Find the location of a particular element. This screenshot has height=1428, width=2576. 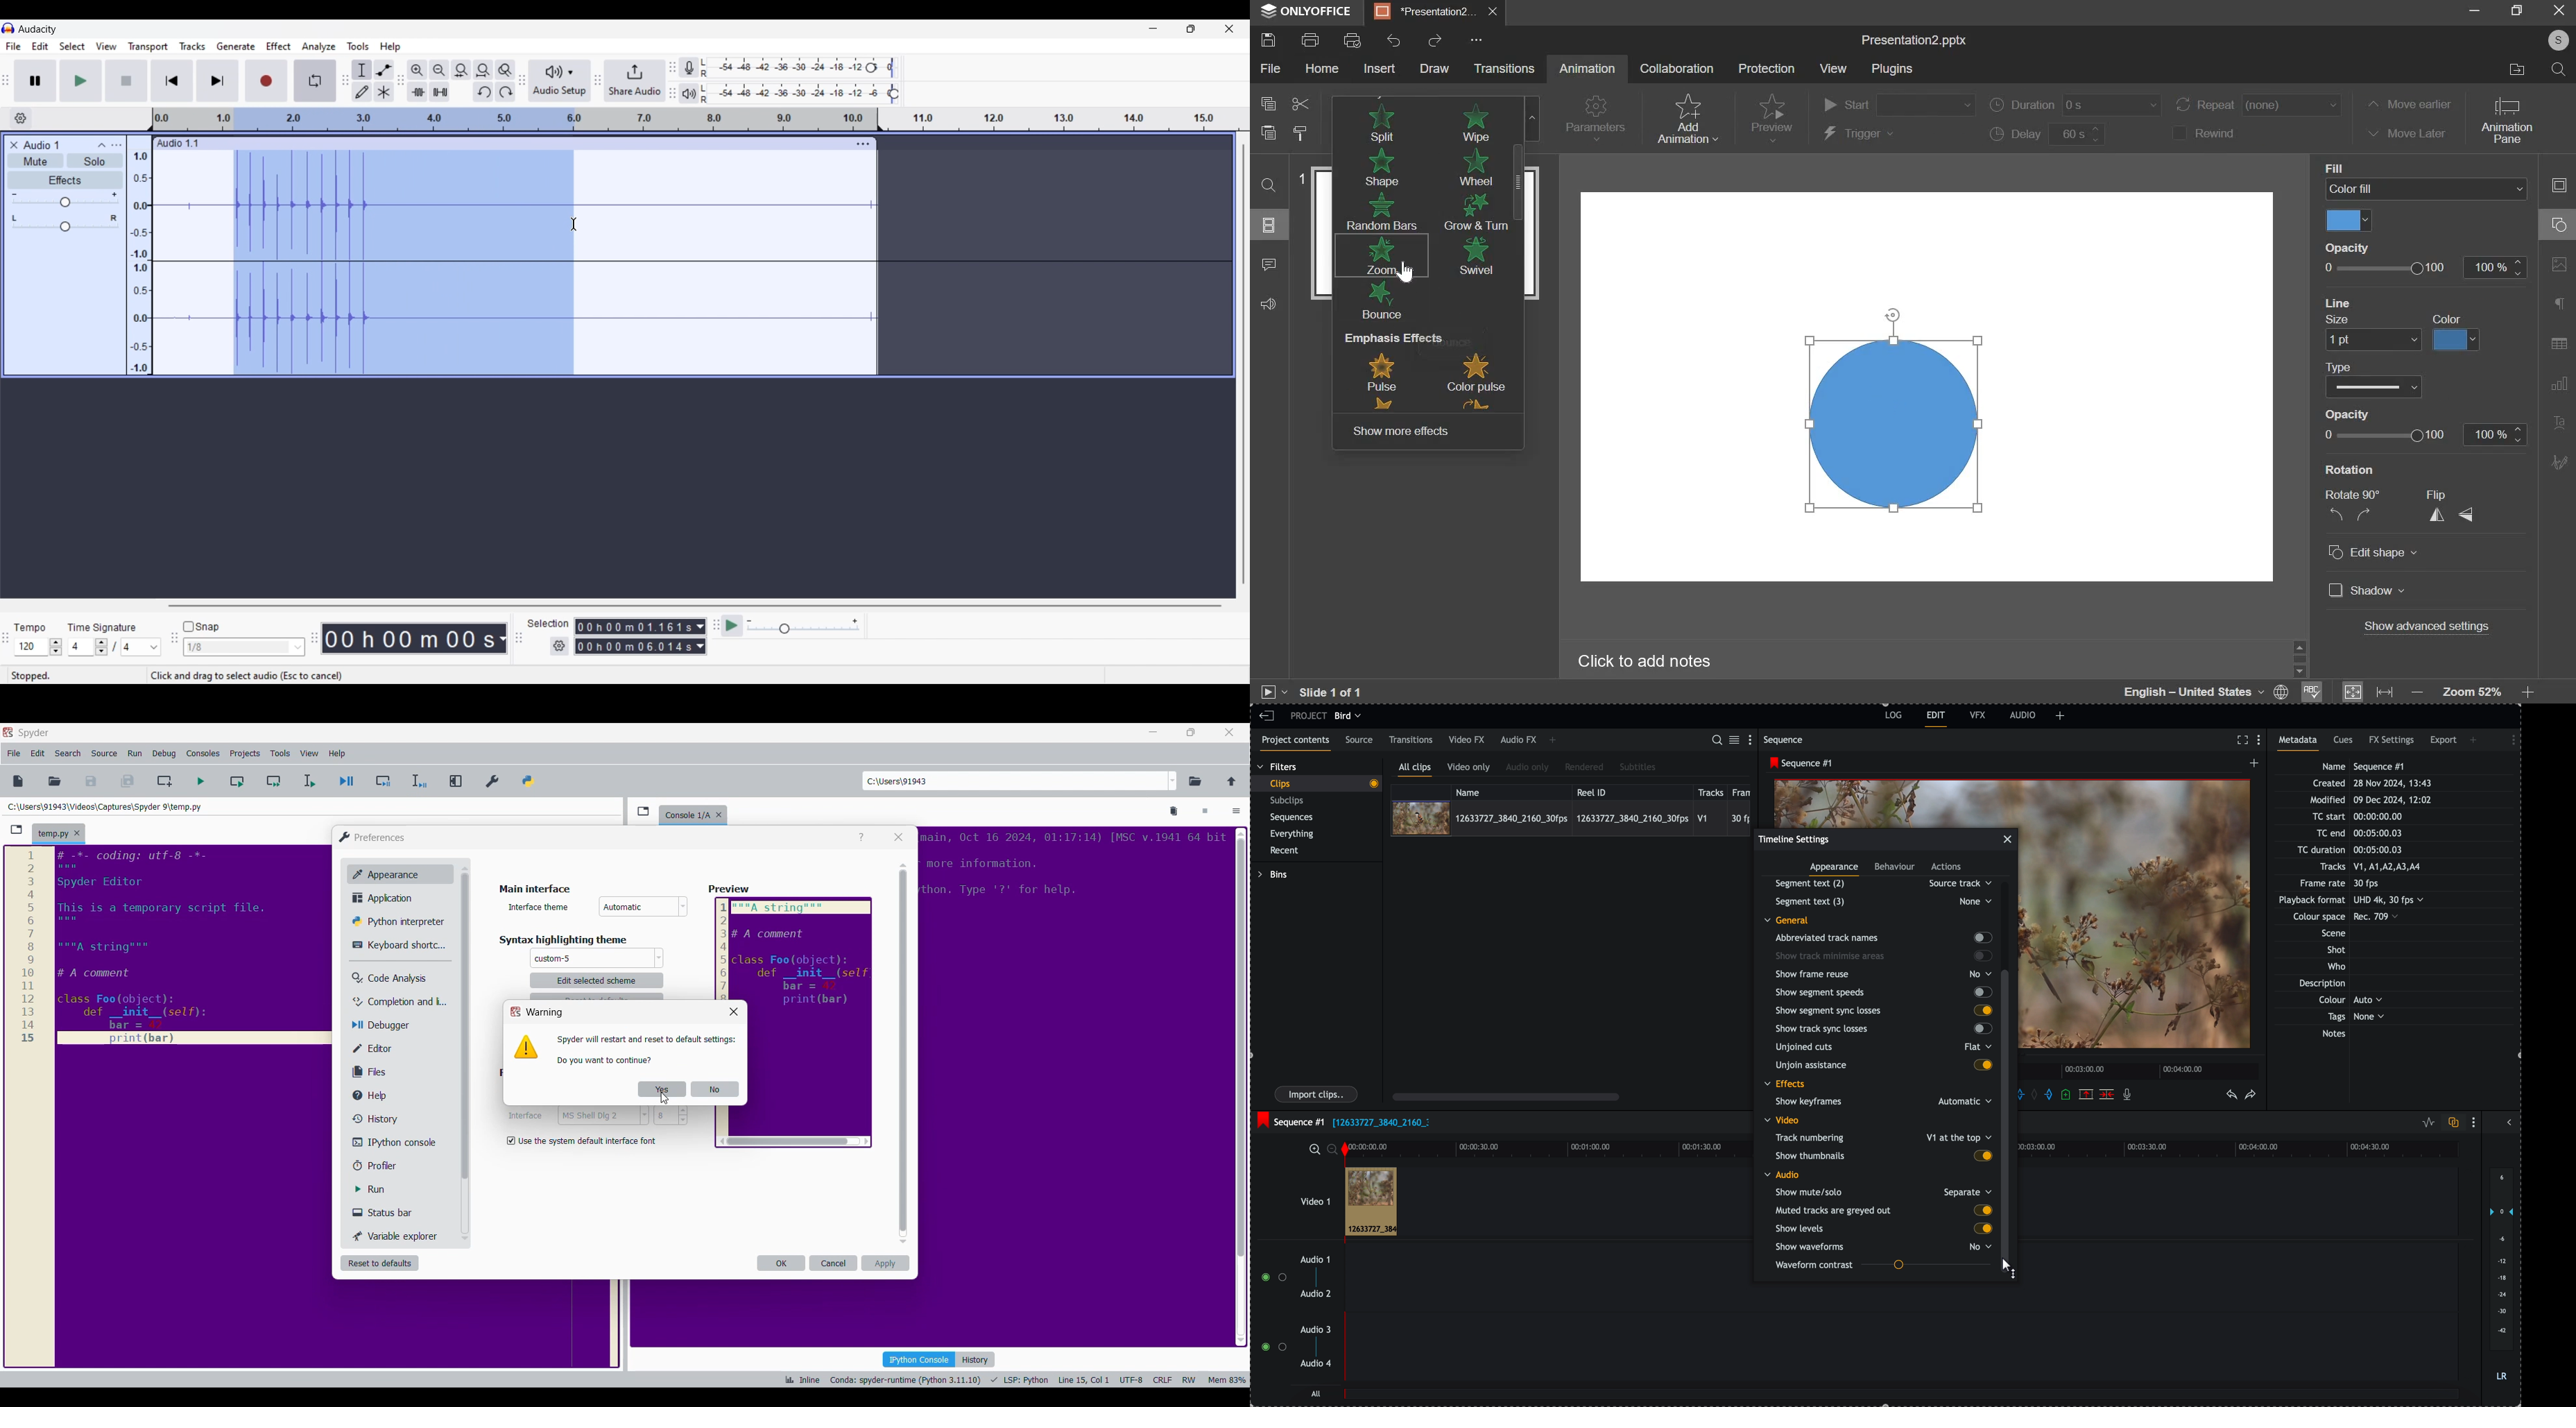

search is located at coordinates (2560, 69).